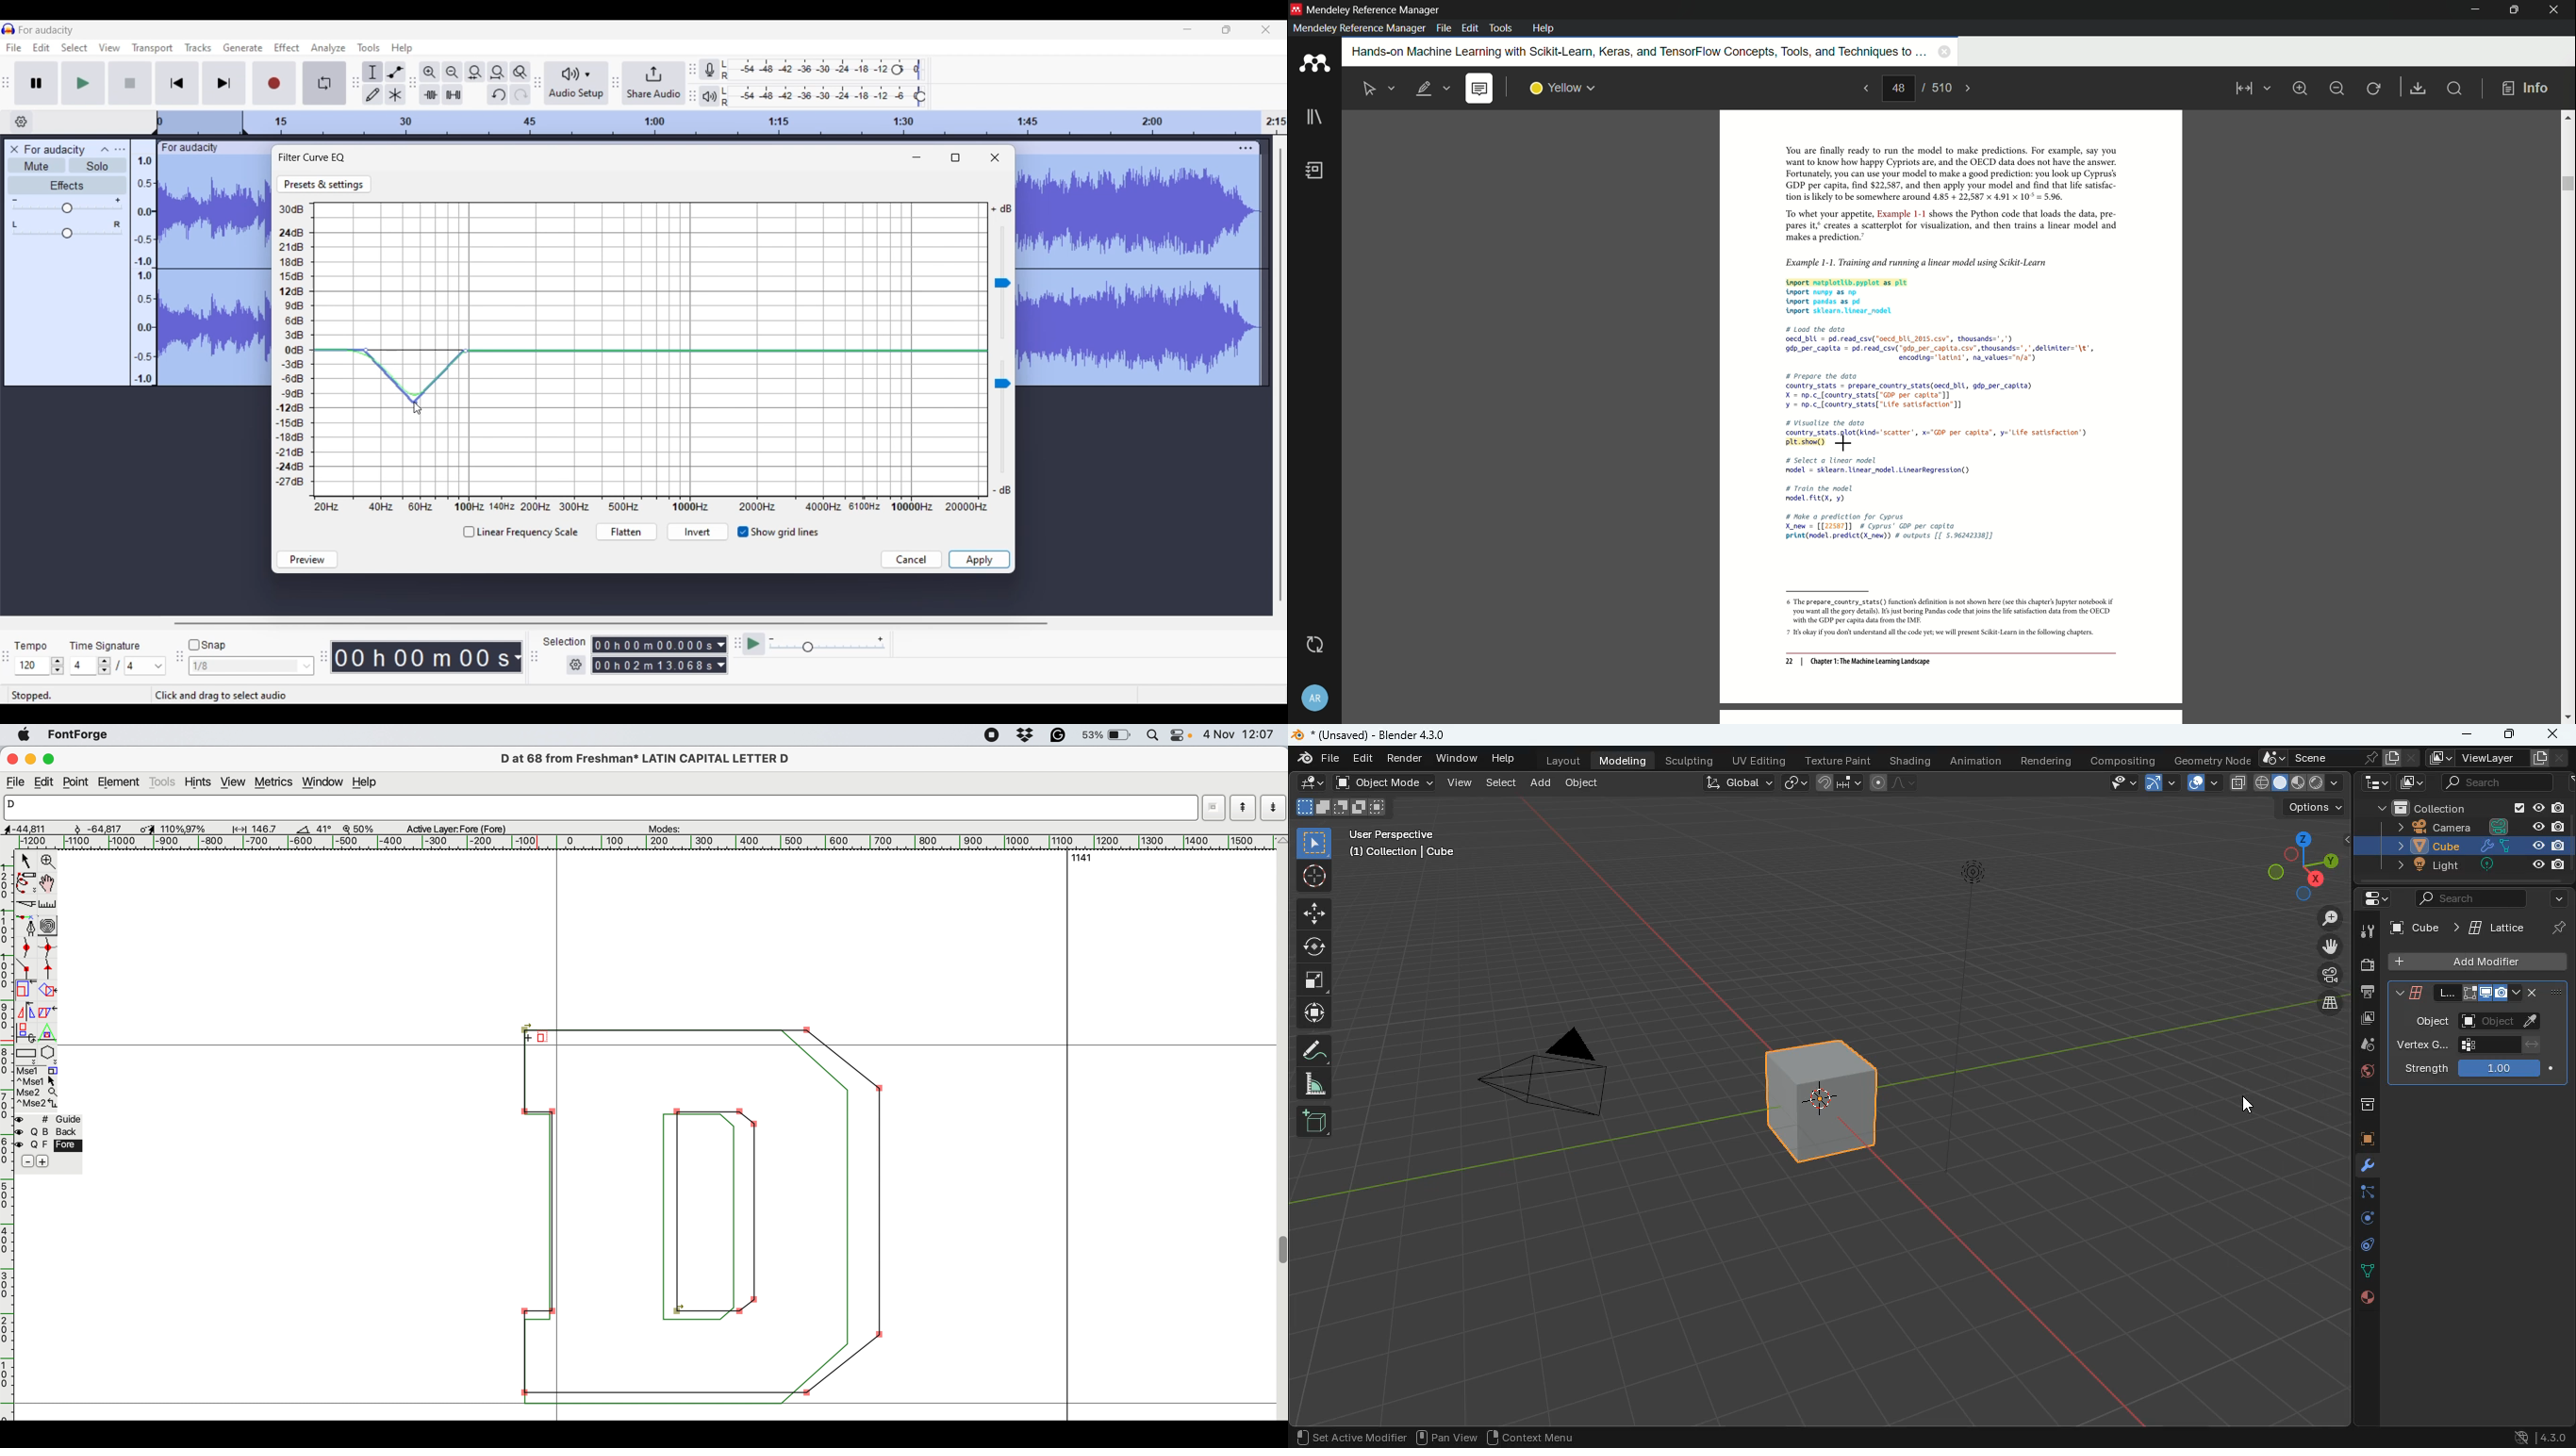 The height and width of the screenshot is (1456, 2576). What do you see at coordinates (1226, 29) in the screenshot?
I see `Show interface in a smaller tab` at bounding box center [1226, 29].